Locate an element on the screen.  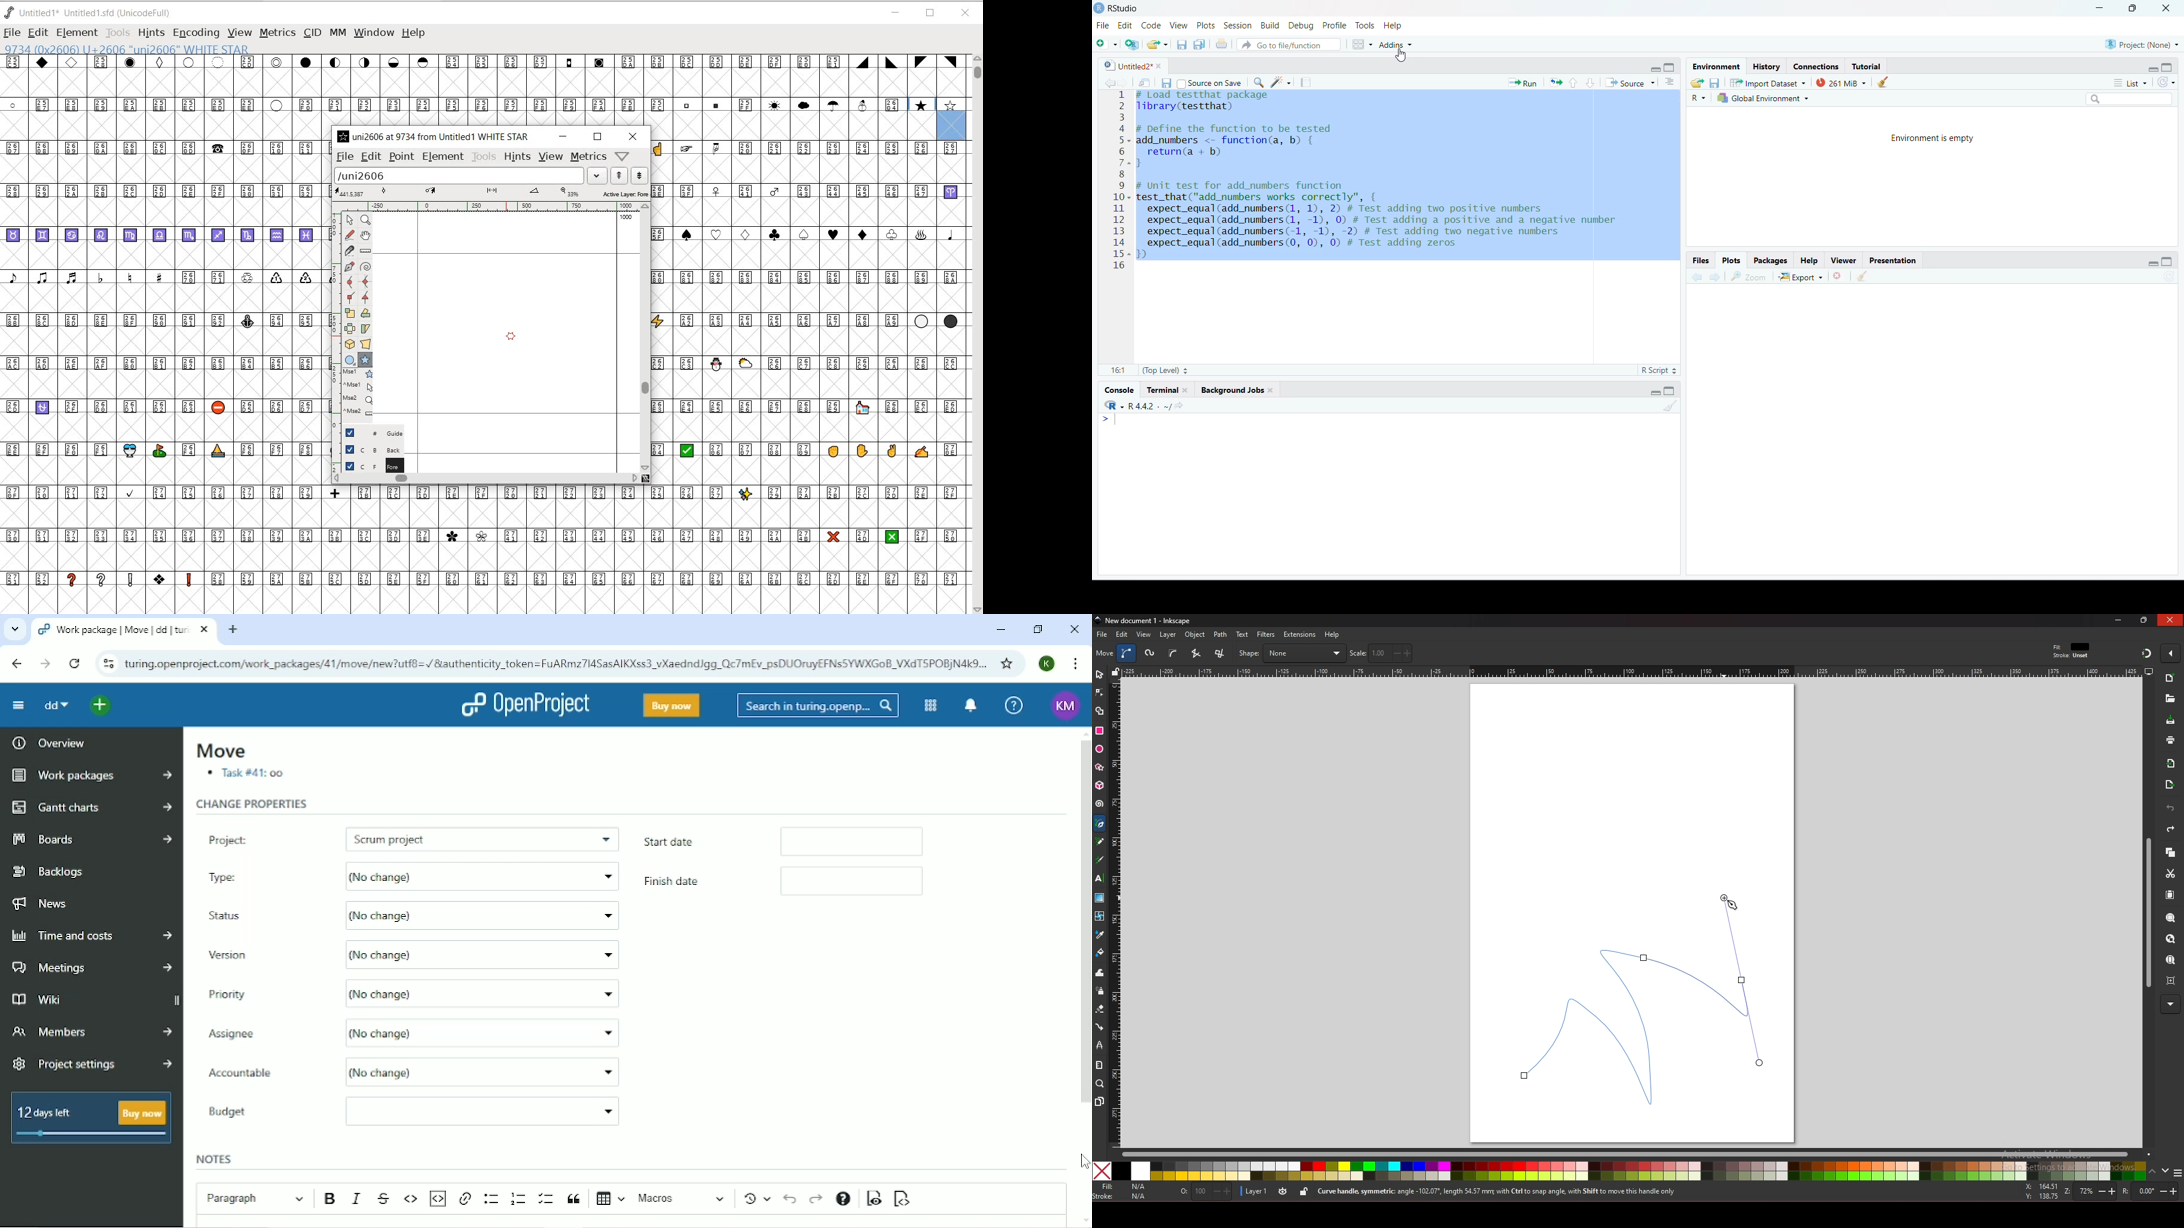
measure is located at coordinates (1099, 1065).